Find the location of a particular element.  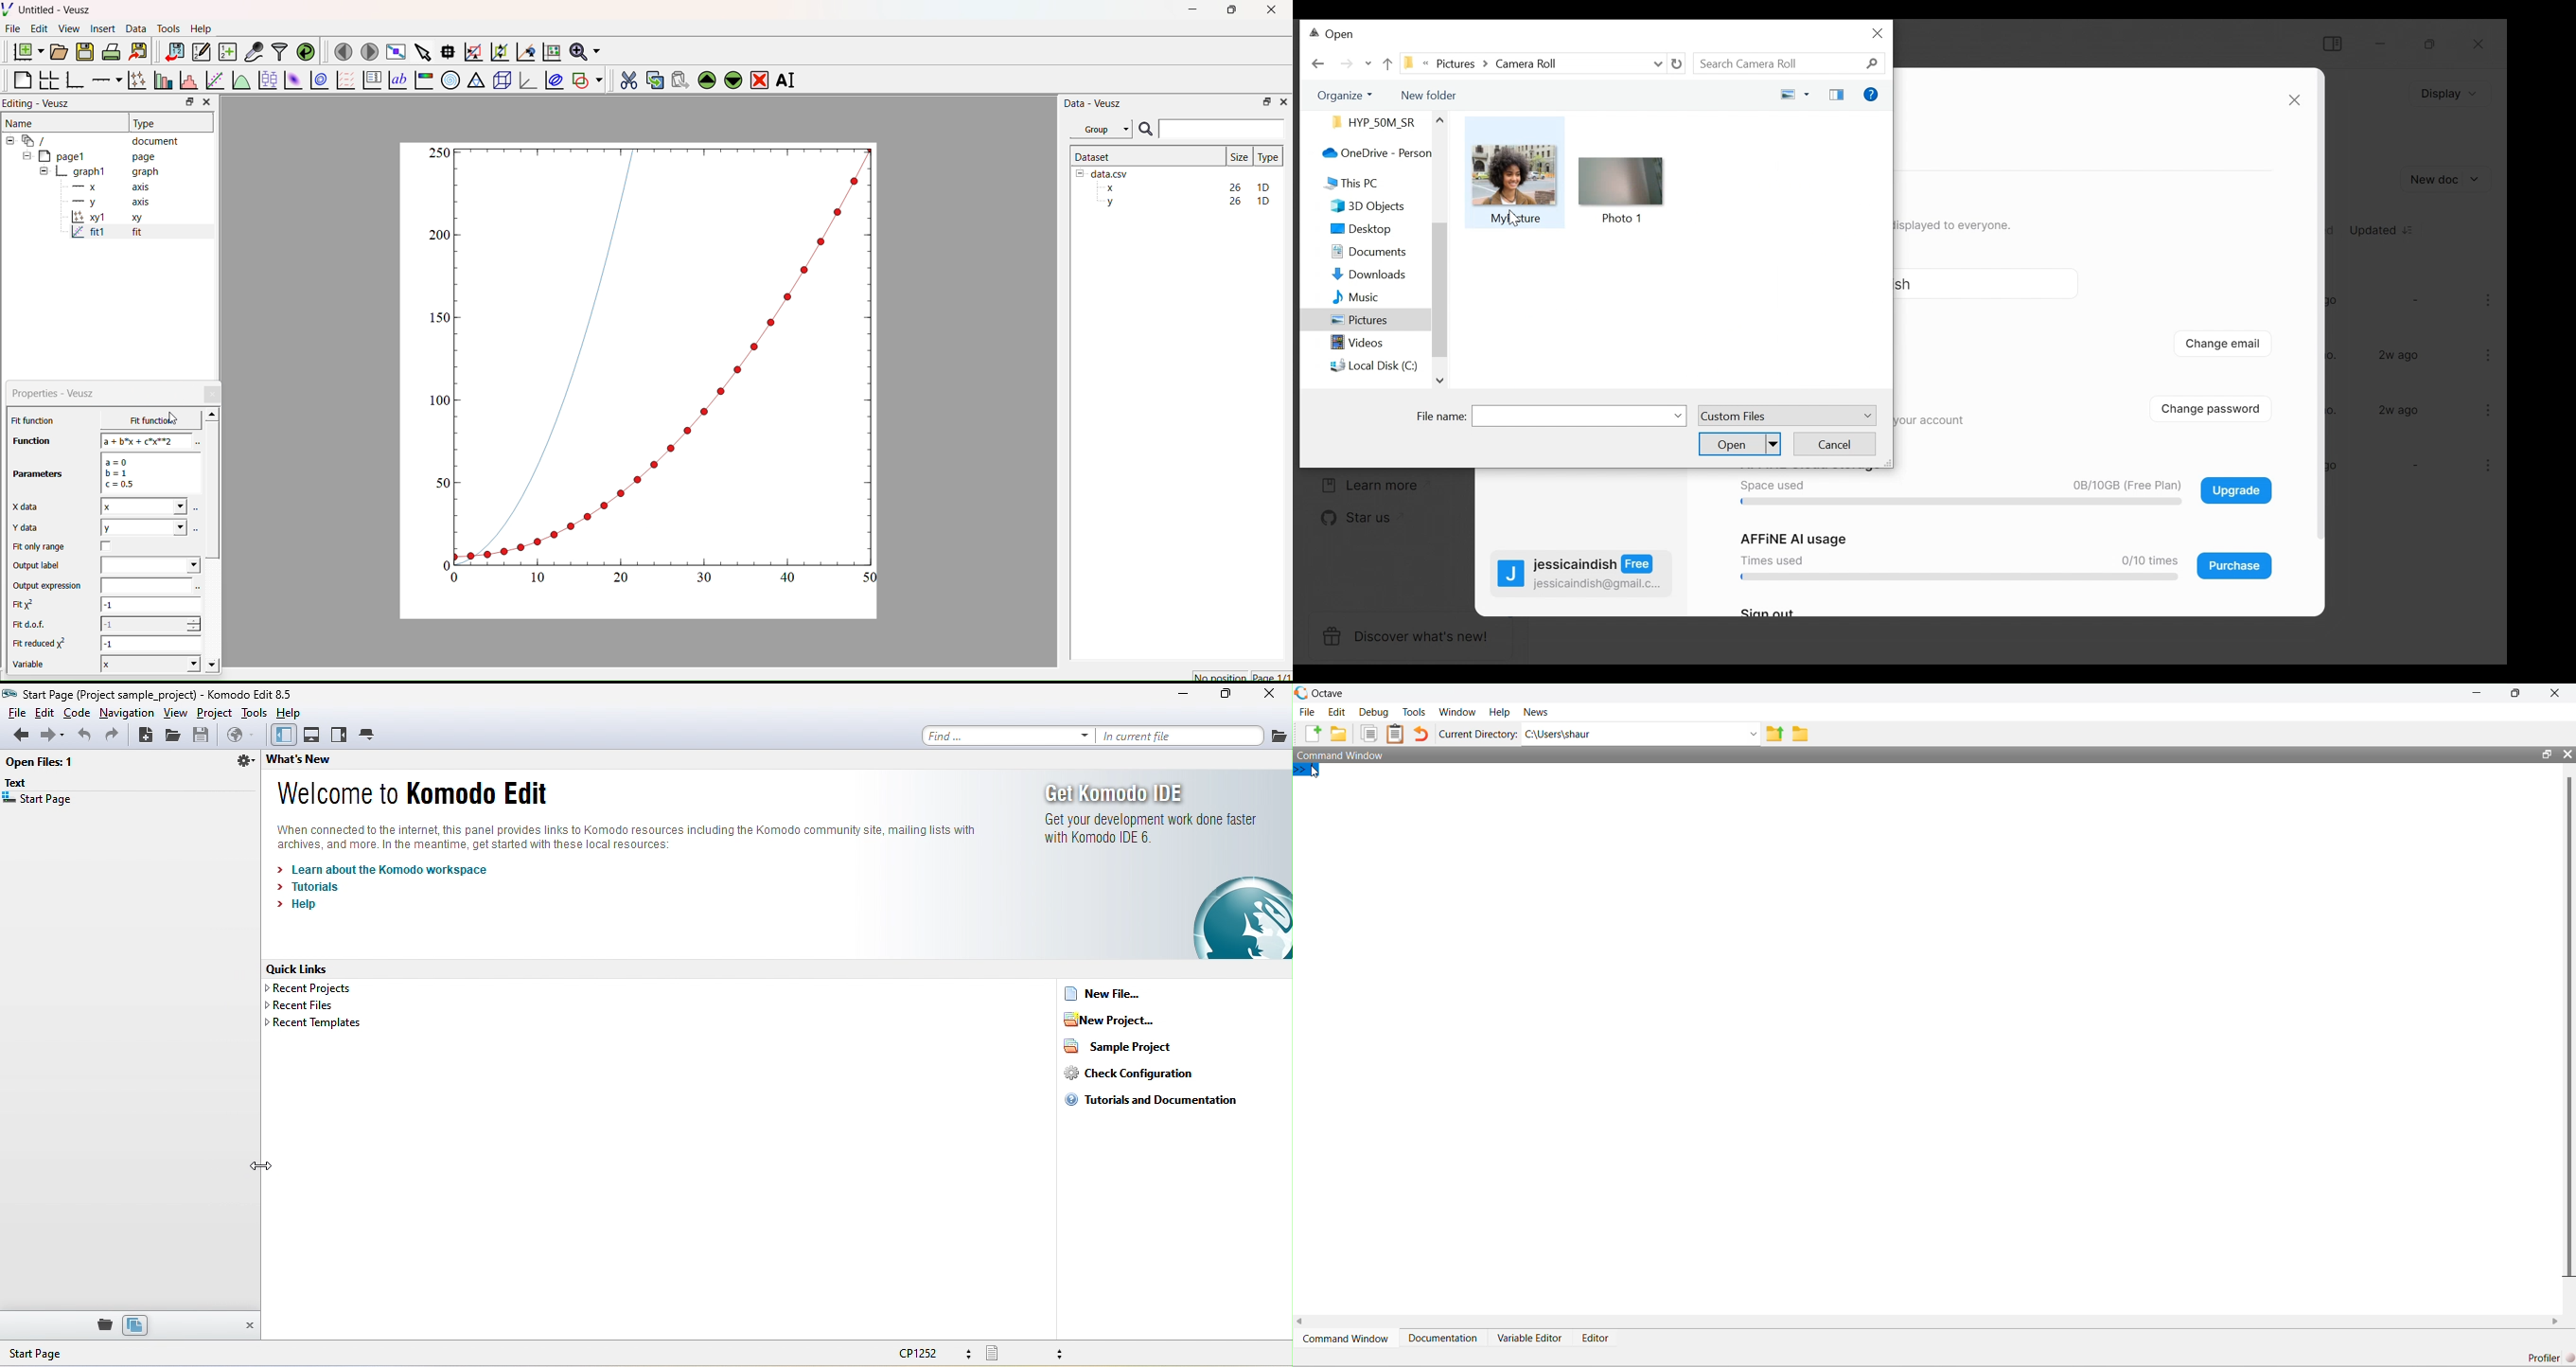

Image color bar is located at coordinates (422, 80).